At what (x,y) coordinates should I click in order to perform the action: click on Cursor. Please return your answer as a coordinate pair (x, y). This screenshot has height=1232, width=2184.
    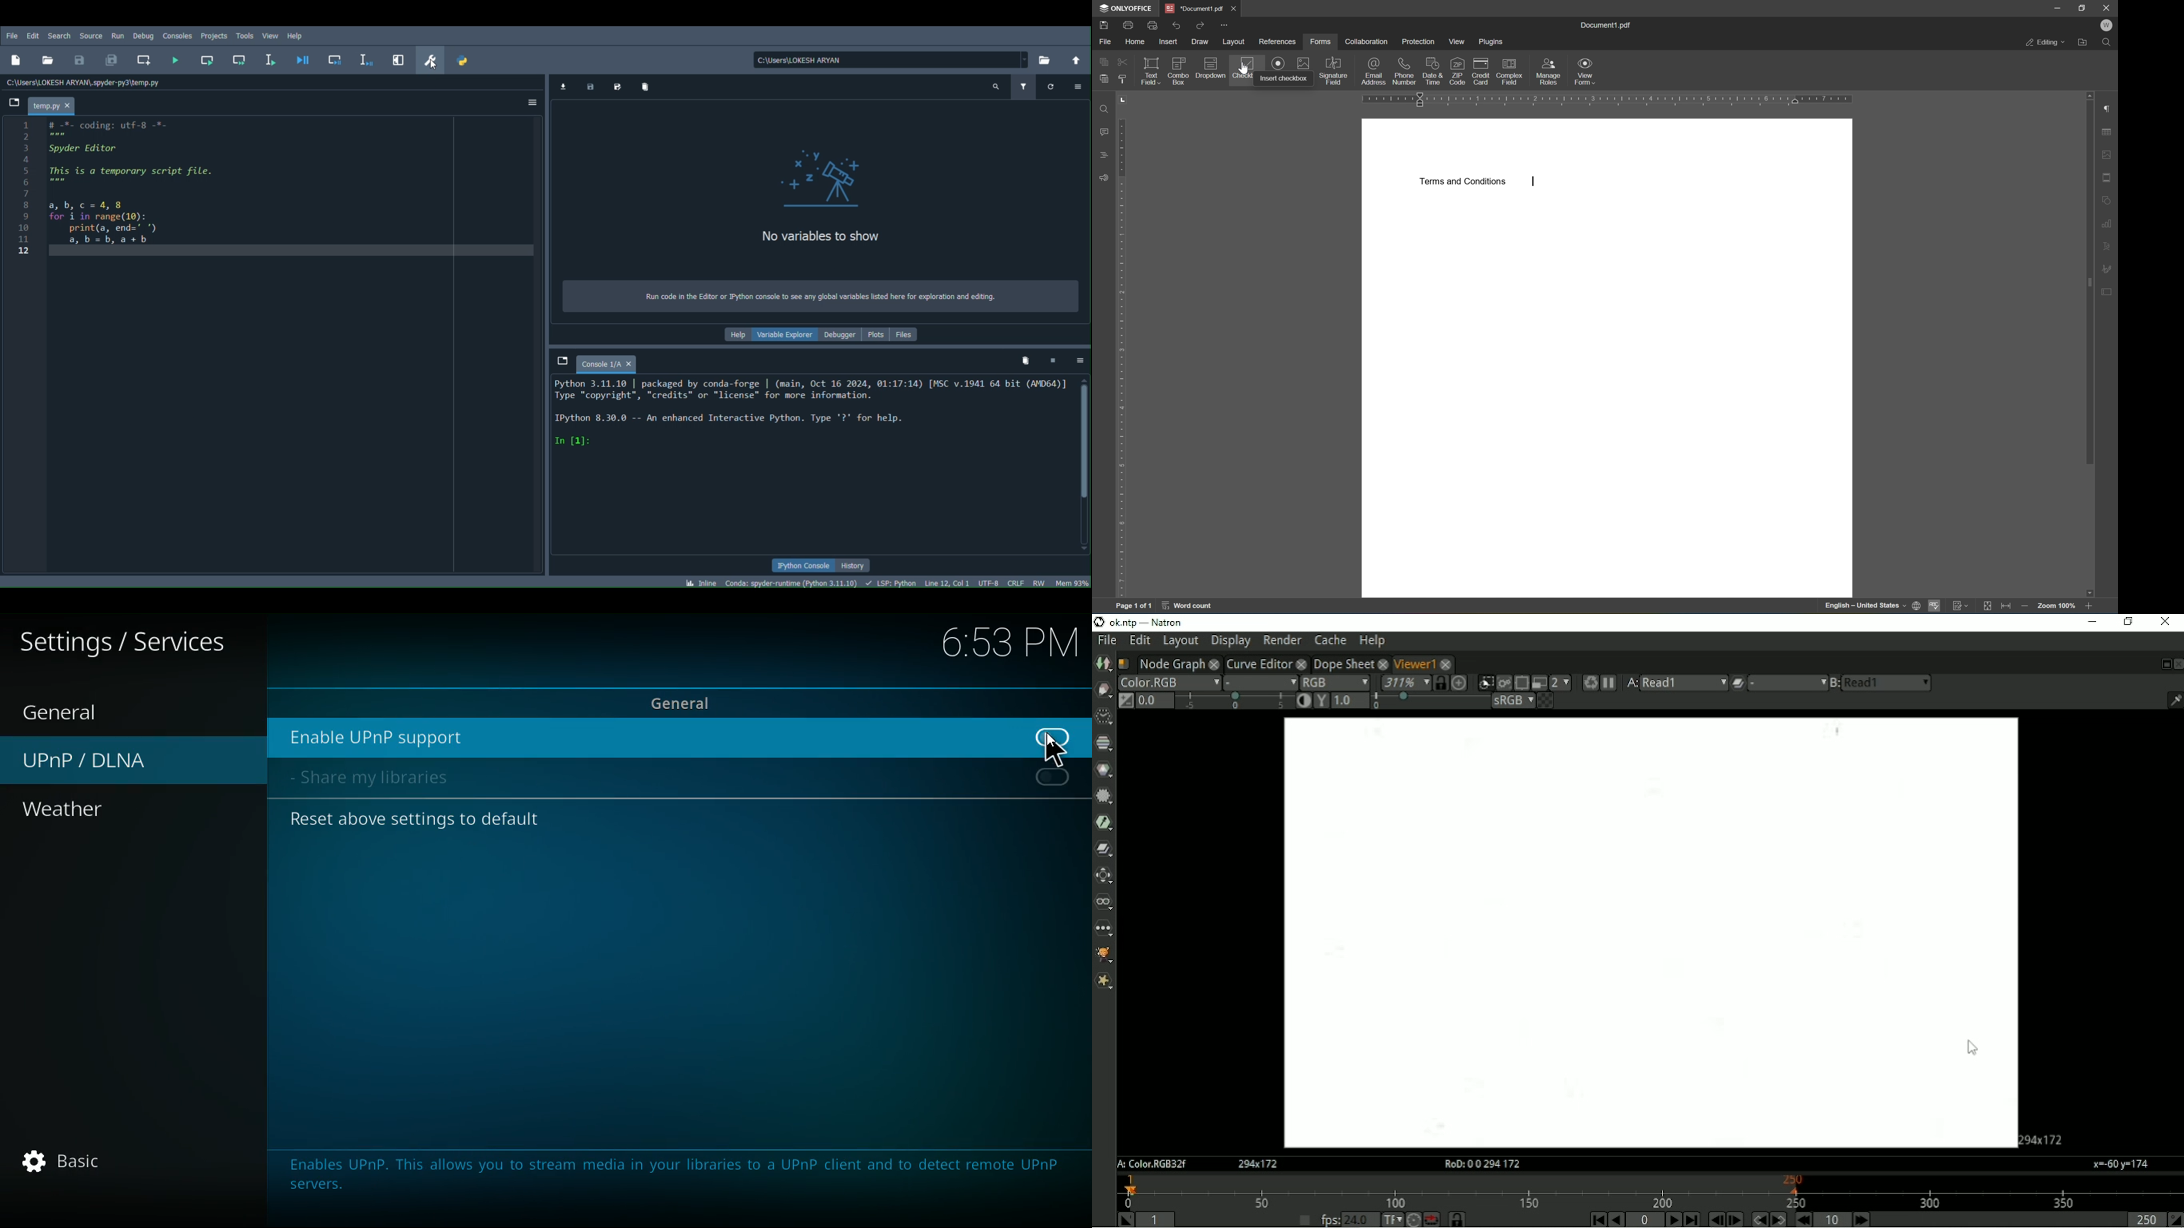
    Looking at the image, I should click on (432, 65).